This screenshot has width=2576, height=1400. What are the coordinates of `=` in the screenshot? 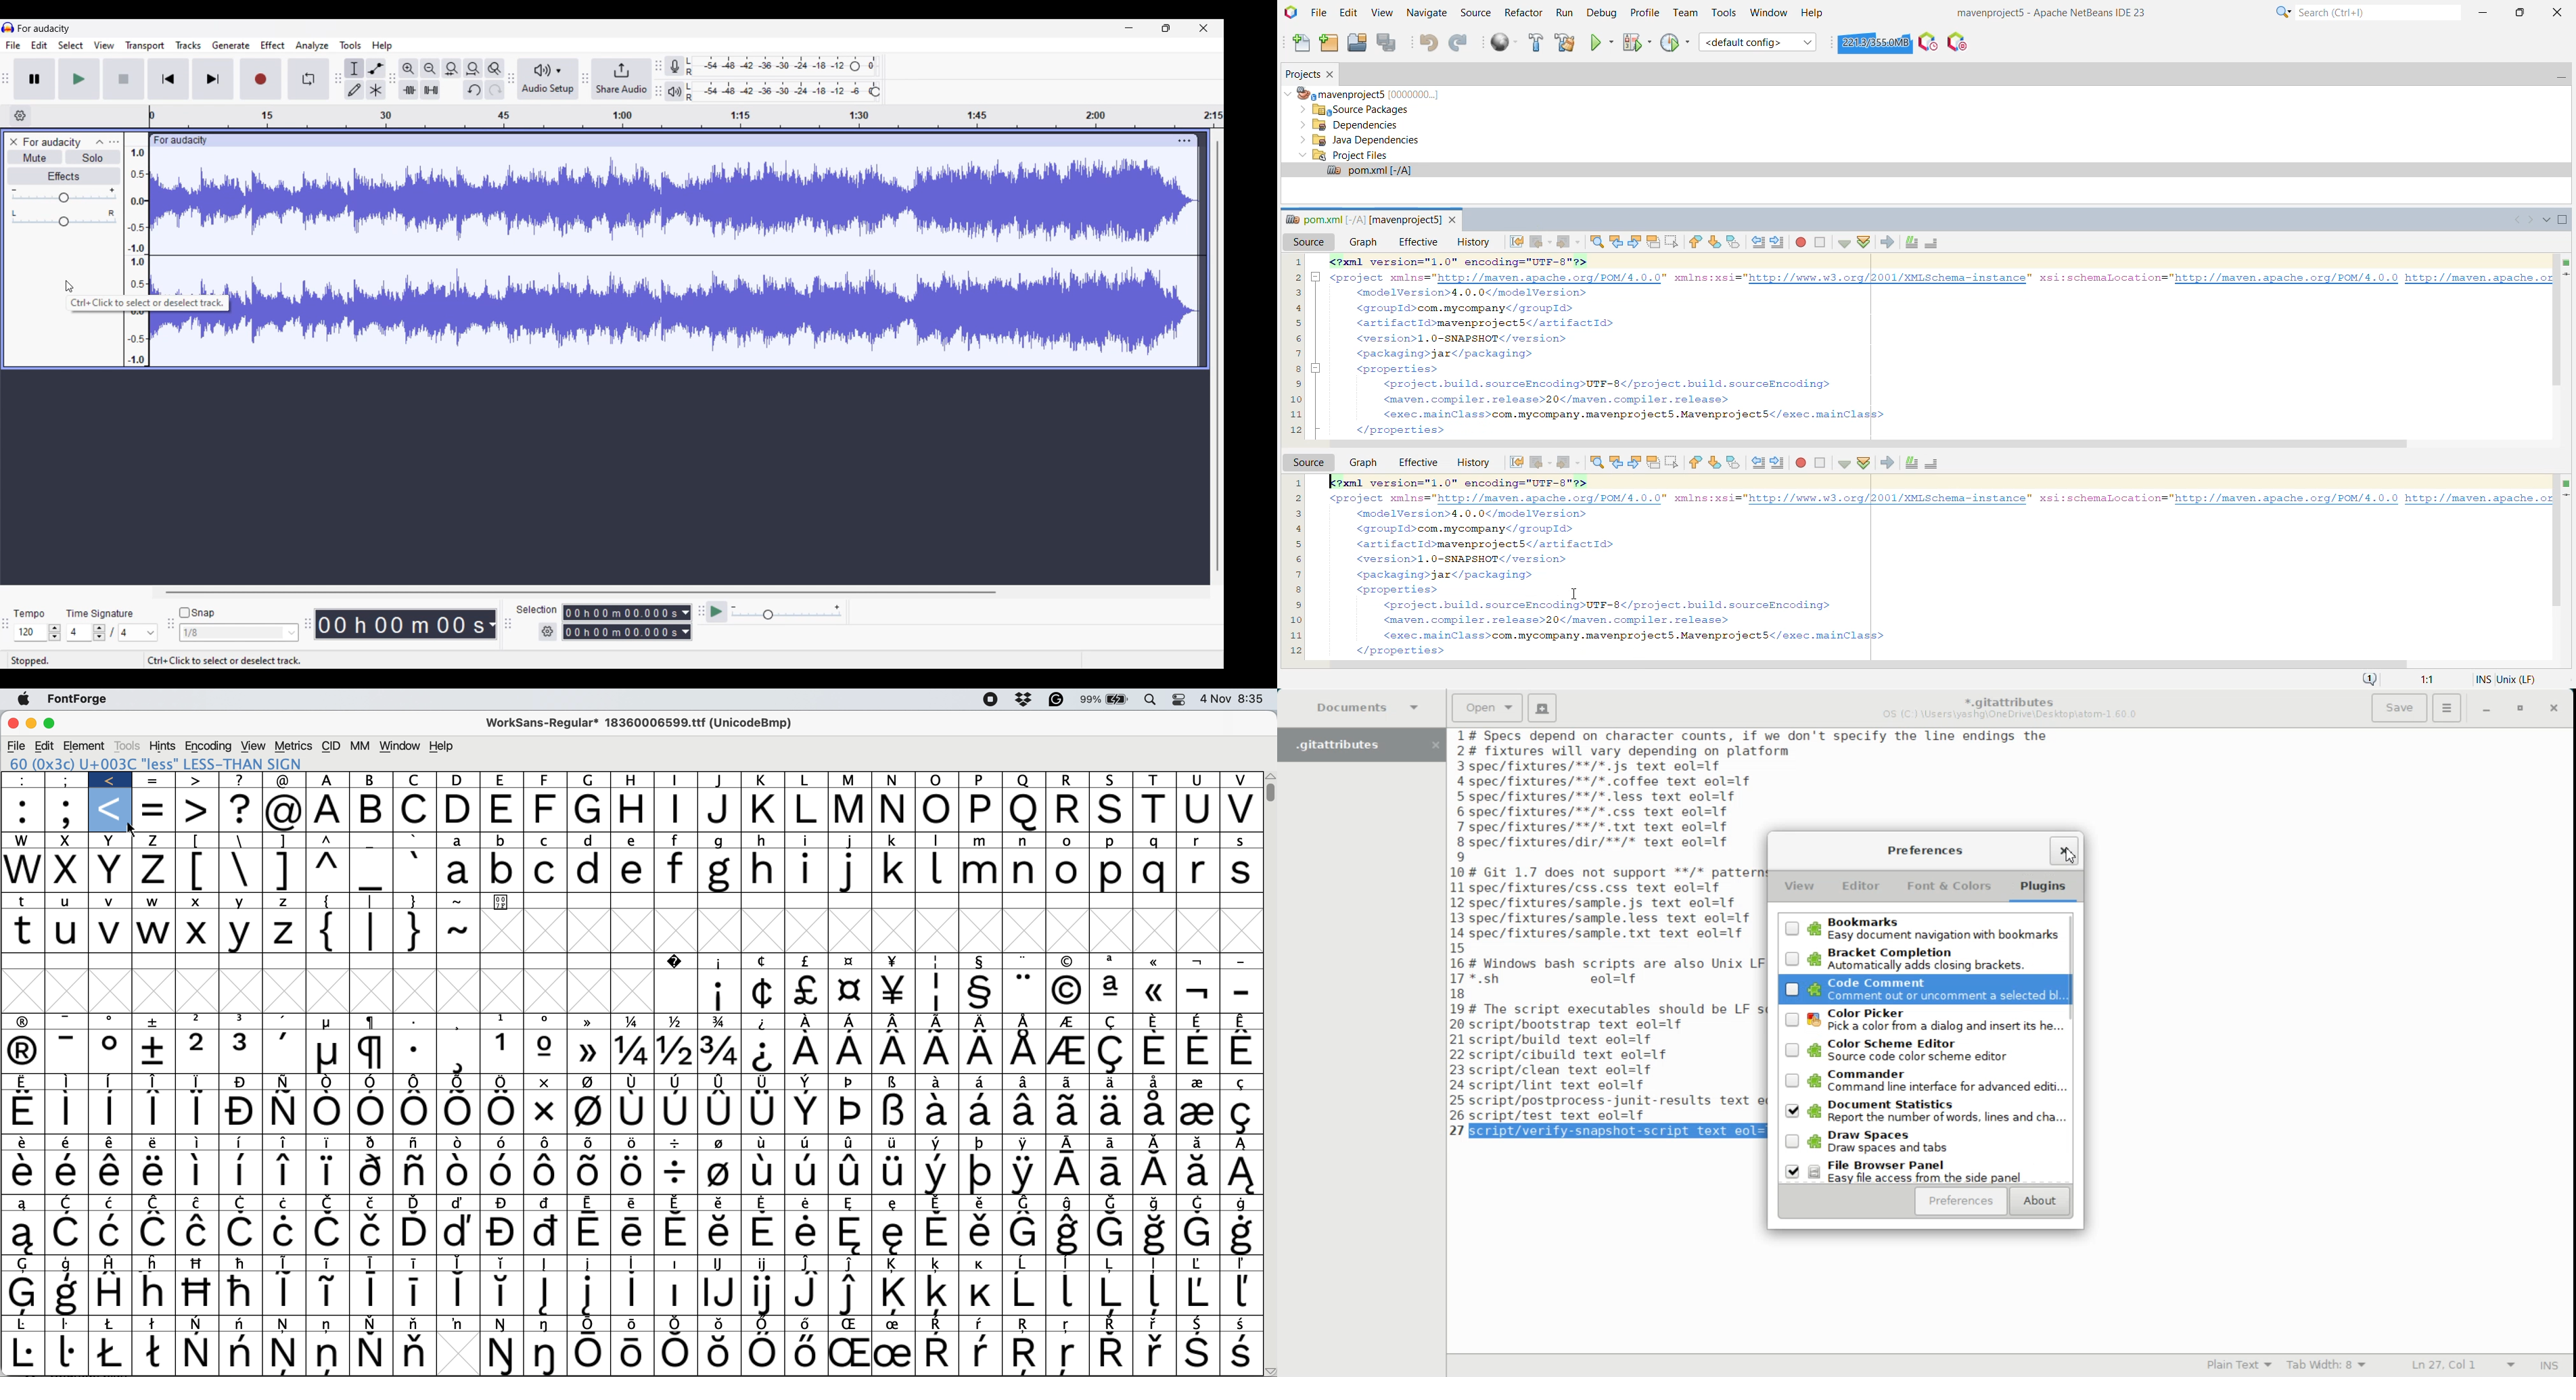 It's located at (155, 809).